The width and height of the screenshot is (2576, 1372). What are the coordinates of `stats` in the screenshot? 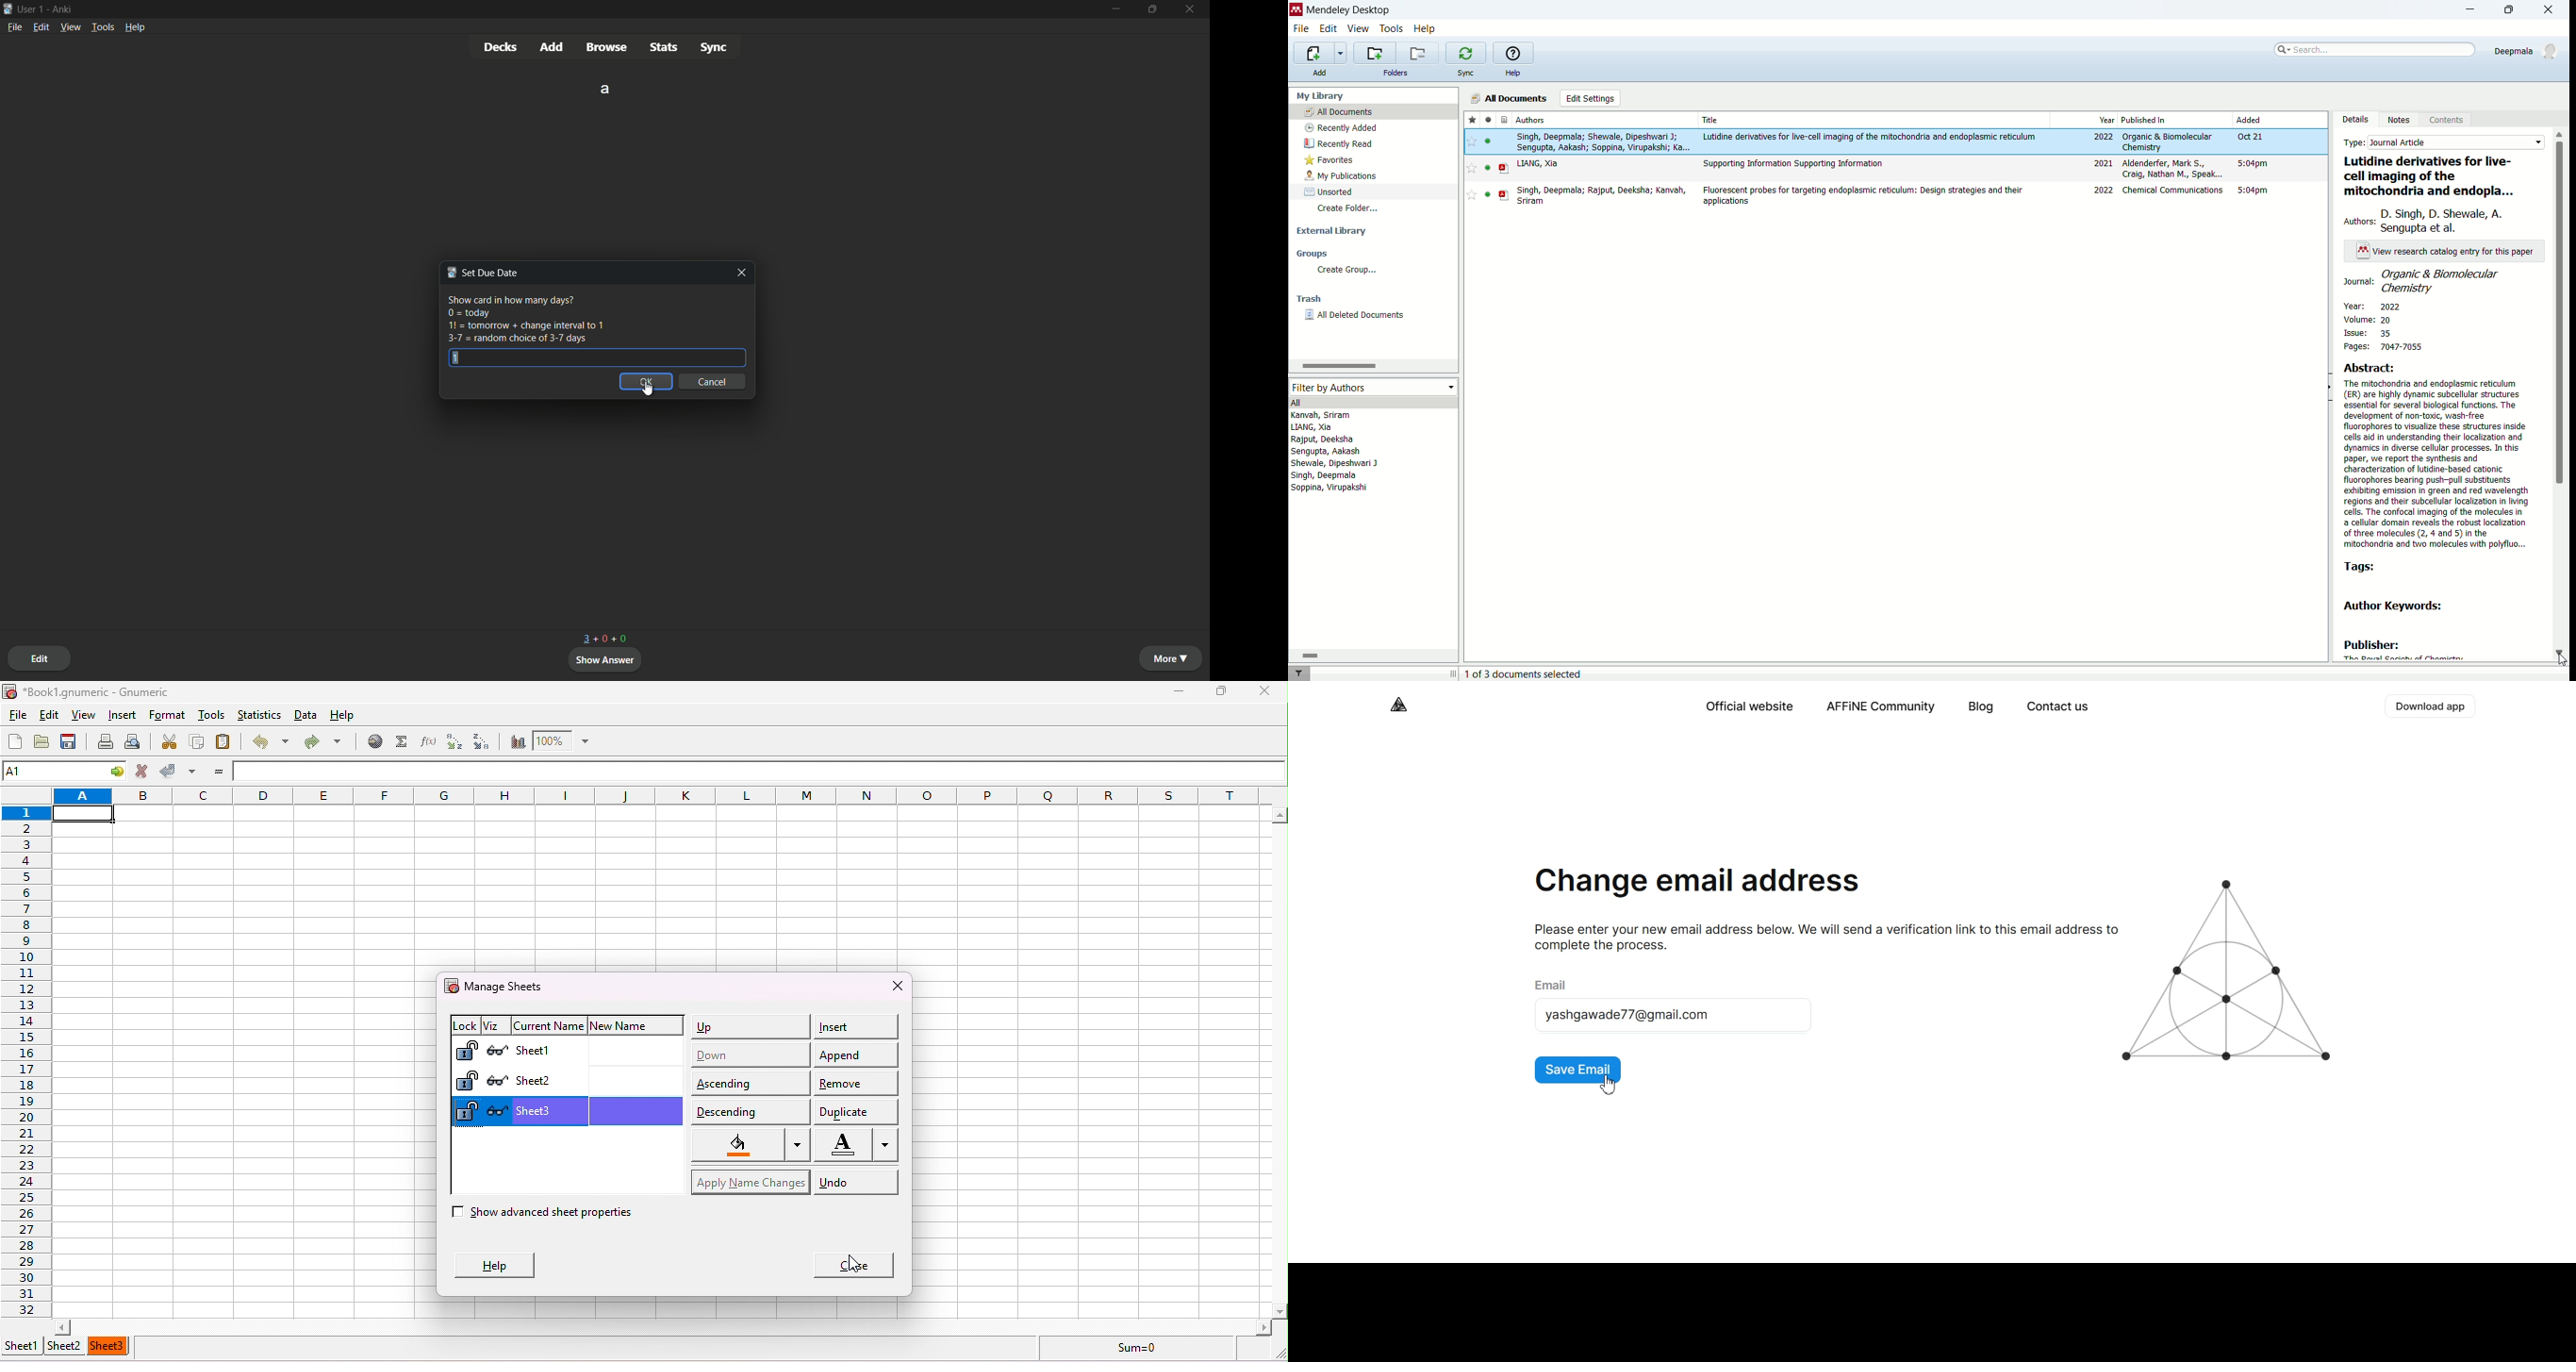 It's located at (663, 47).